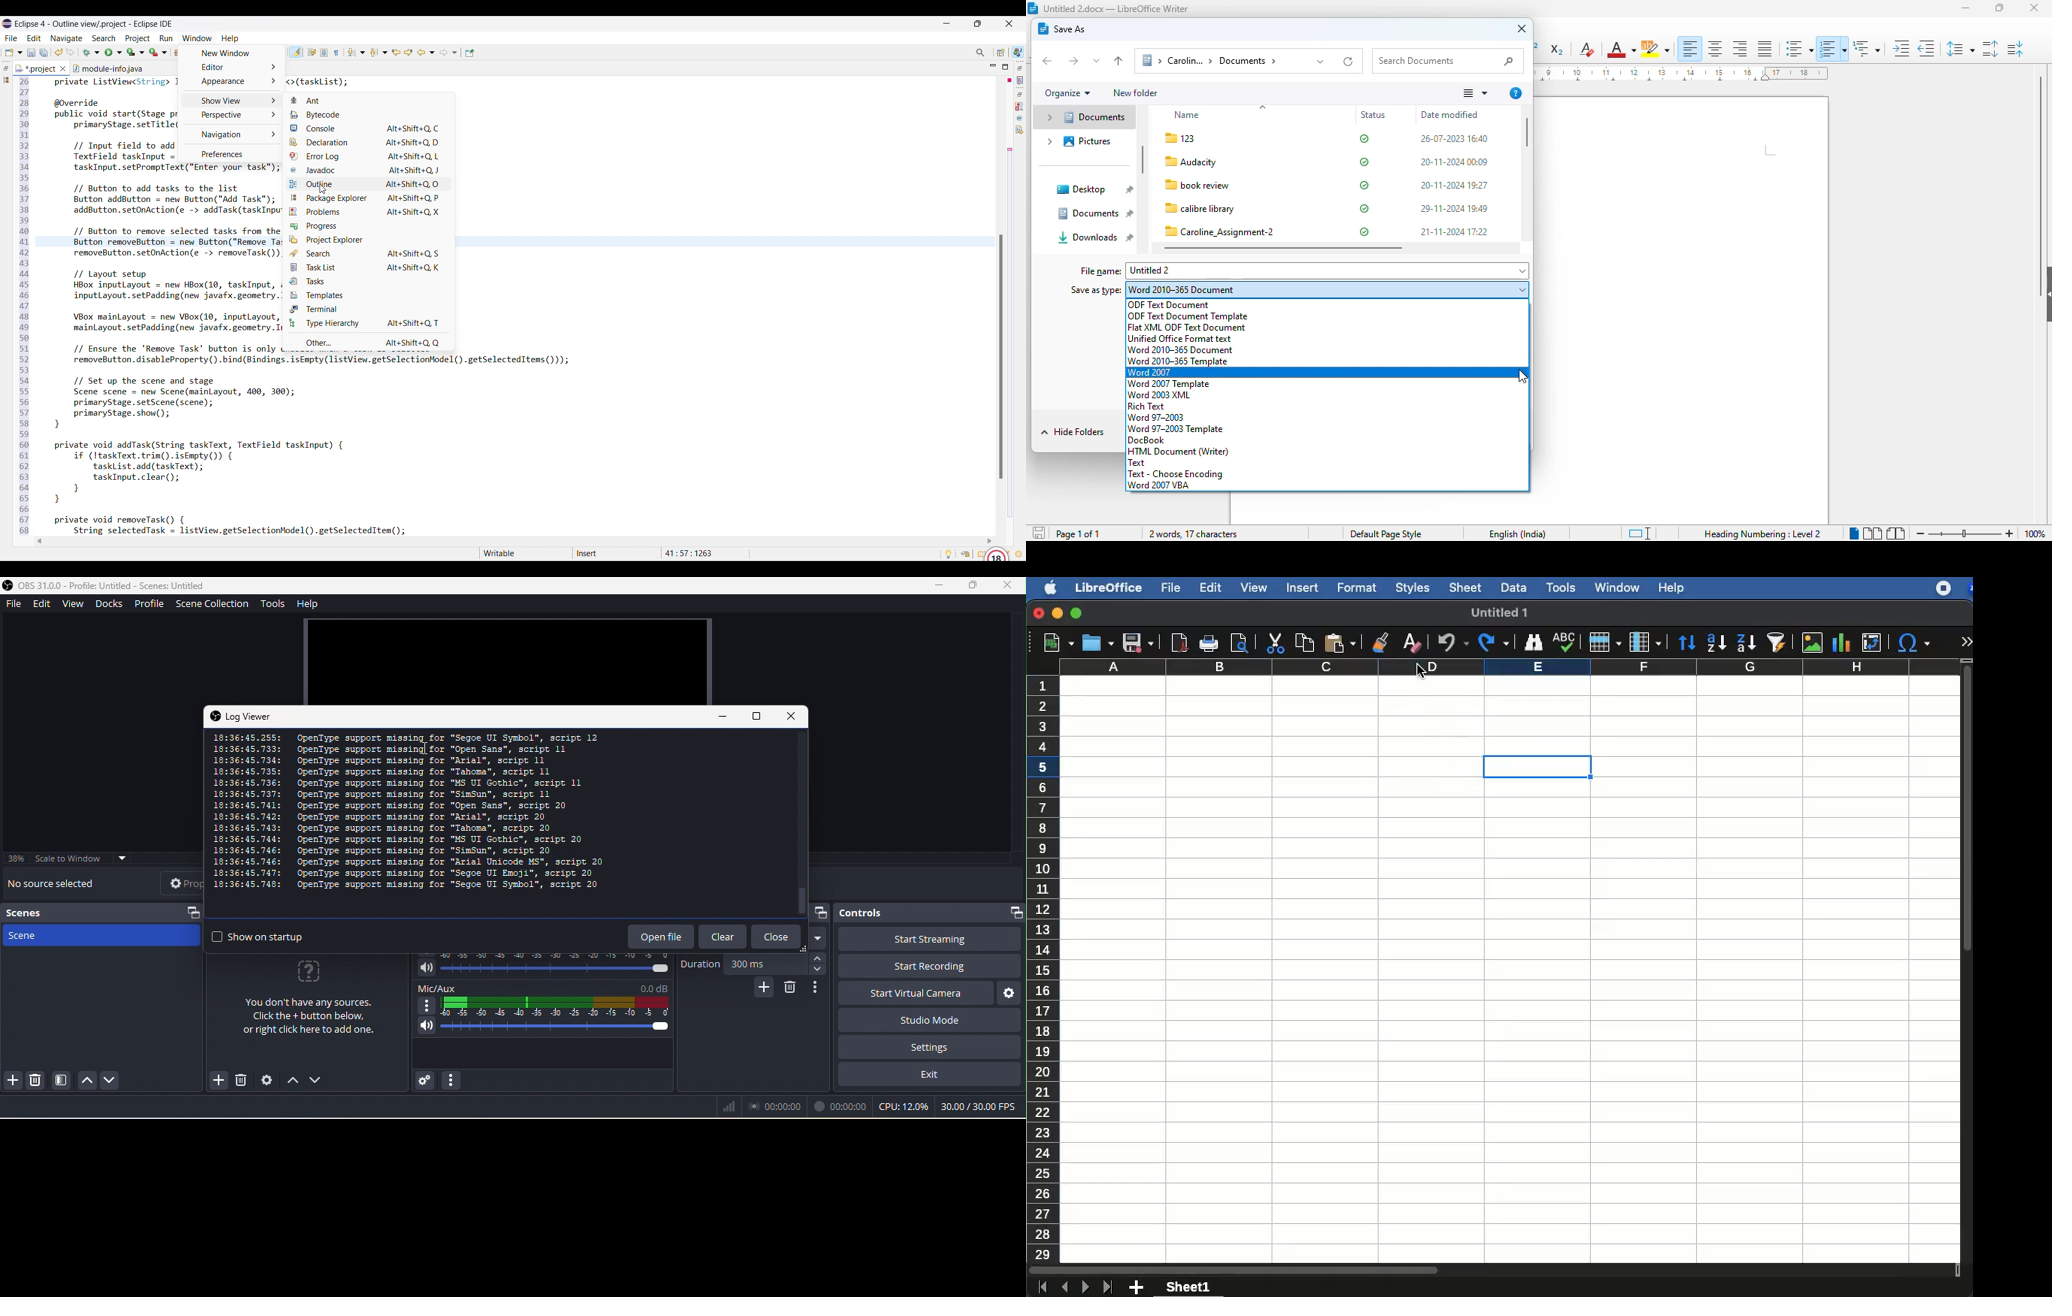 Image resolution: width=2072 pixels, height=1316 pixels. I want to click on properties, so click(179, 883).